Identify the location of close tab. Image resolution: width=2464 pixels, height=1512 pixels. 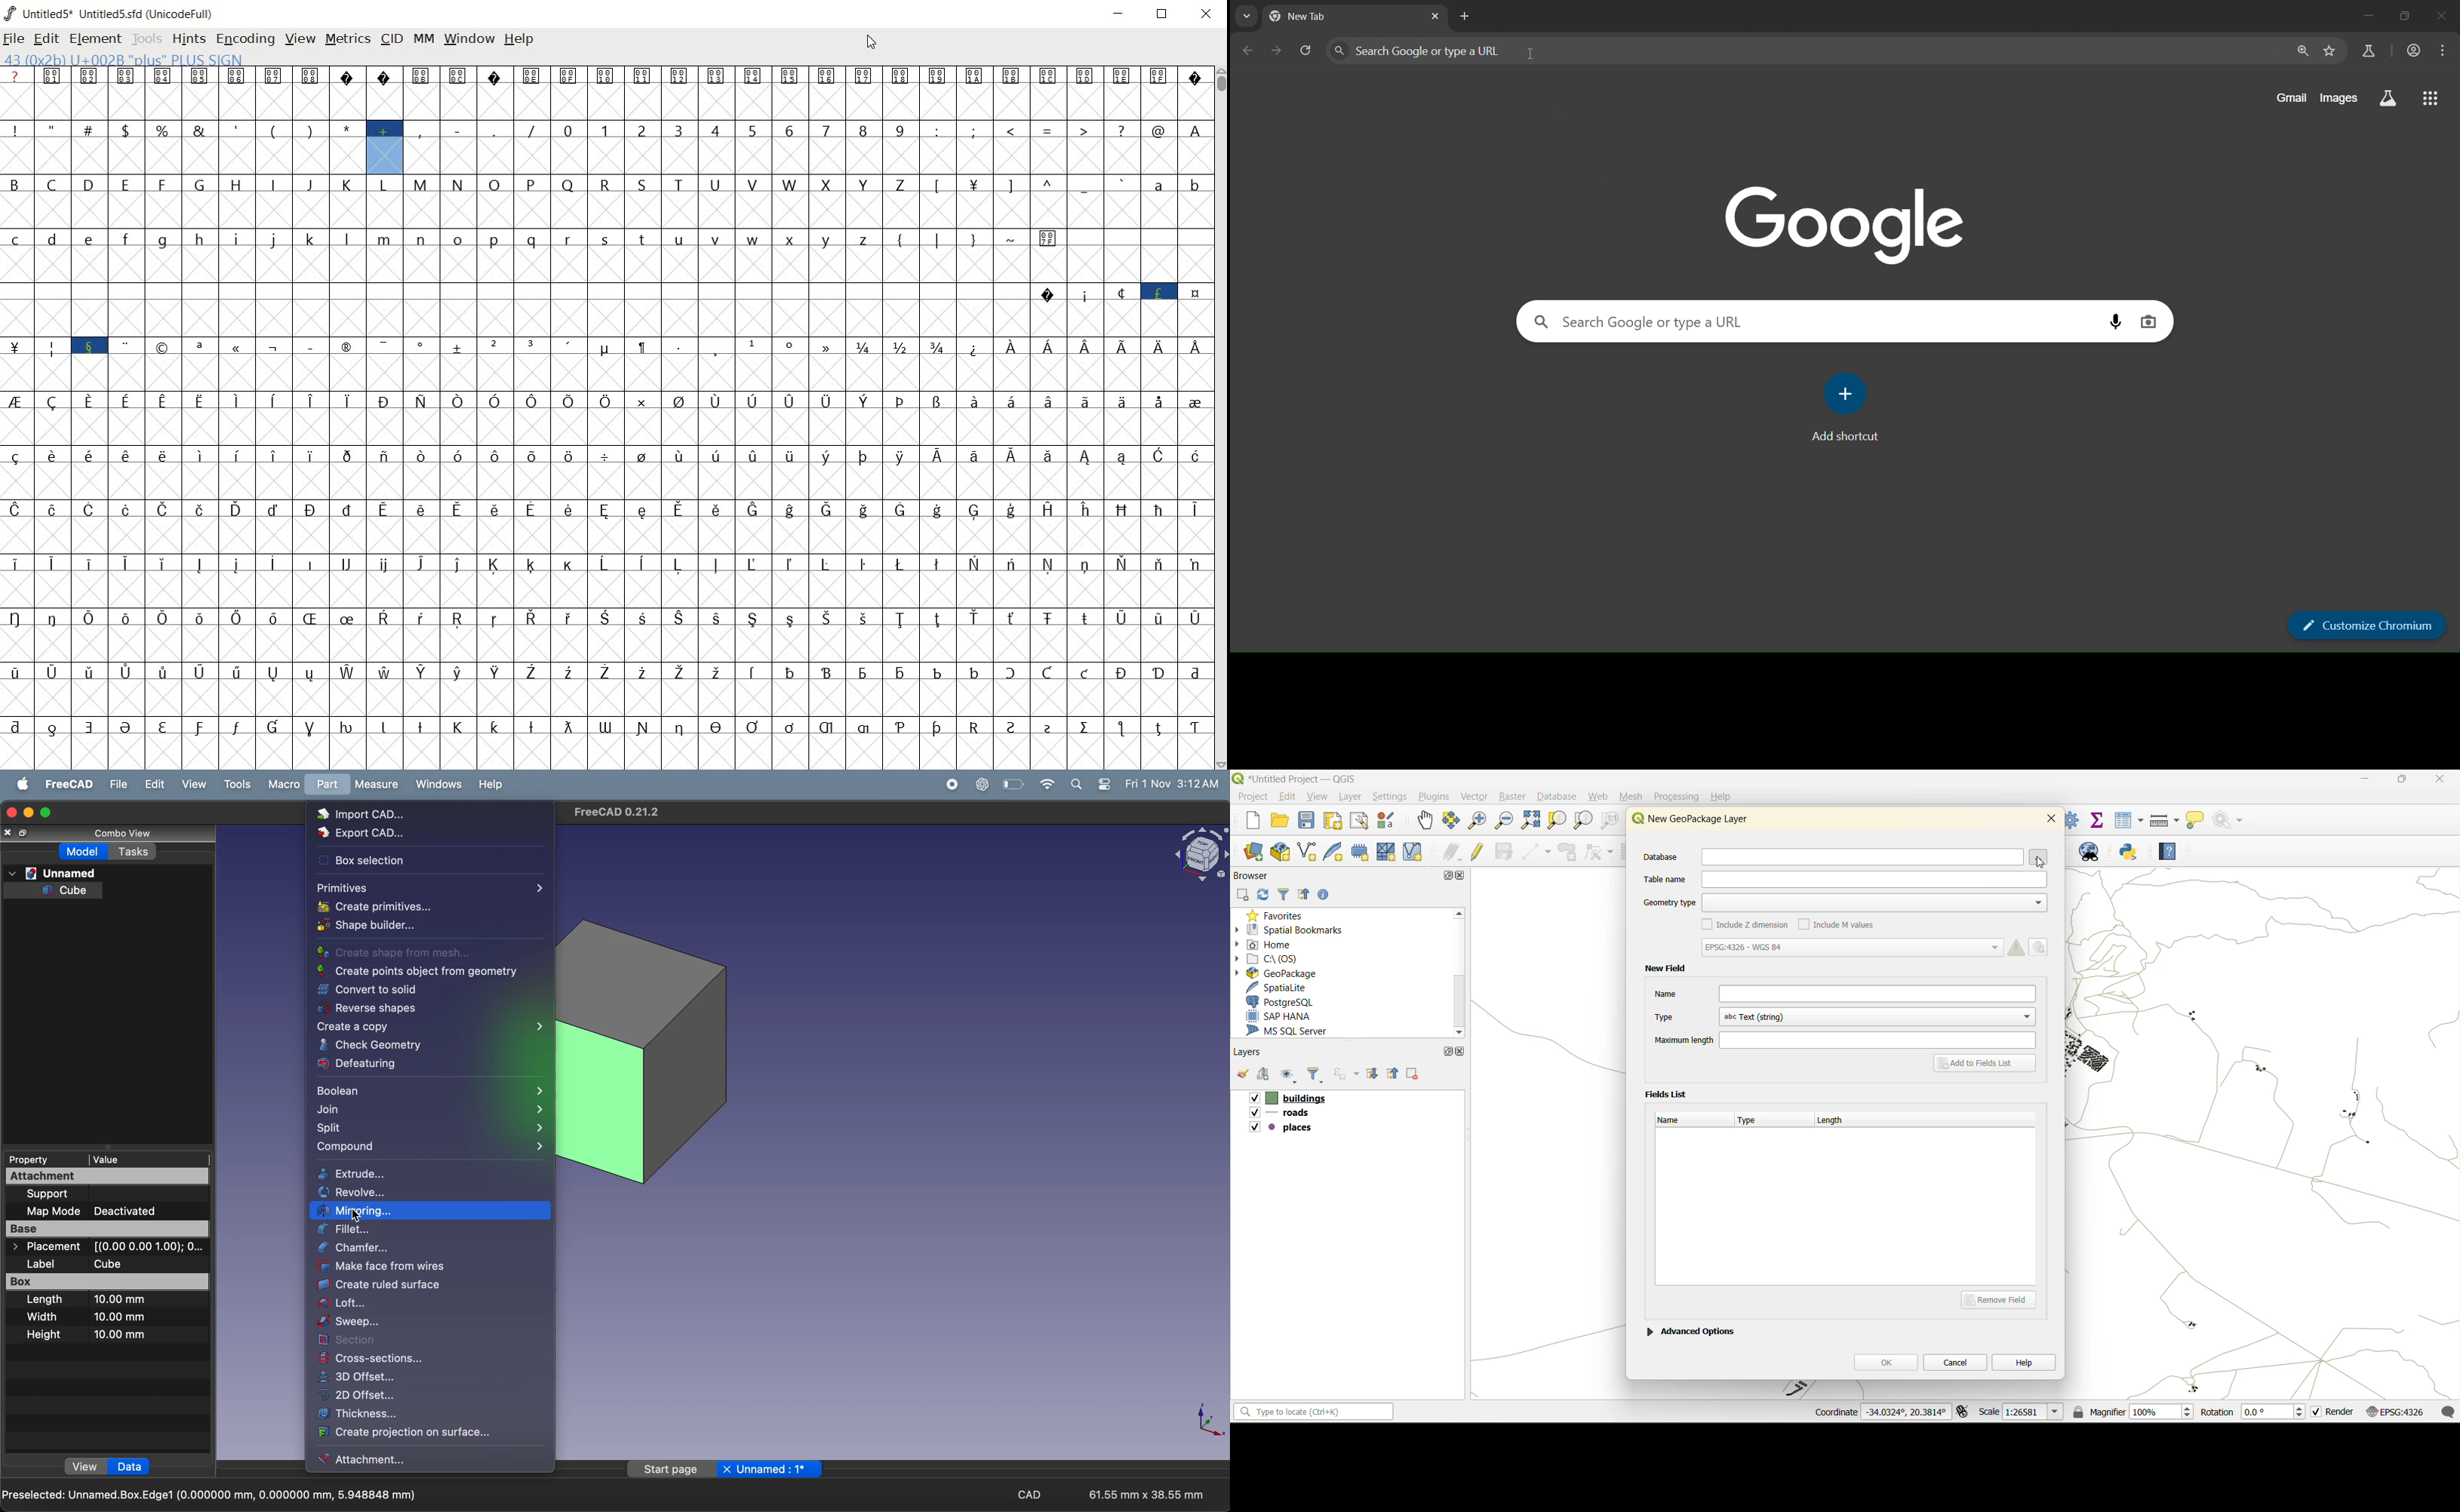
(1435, 17).